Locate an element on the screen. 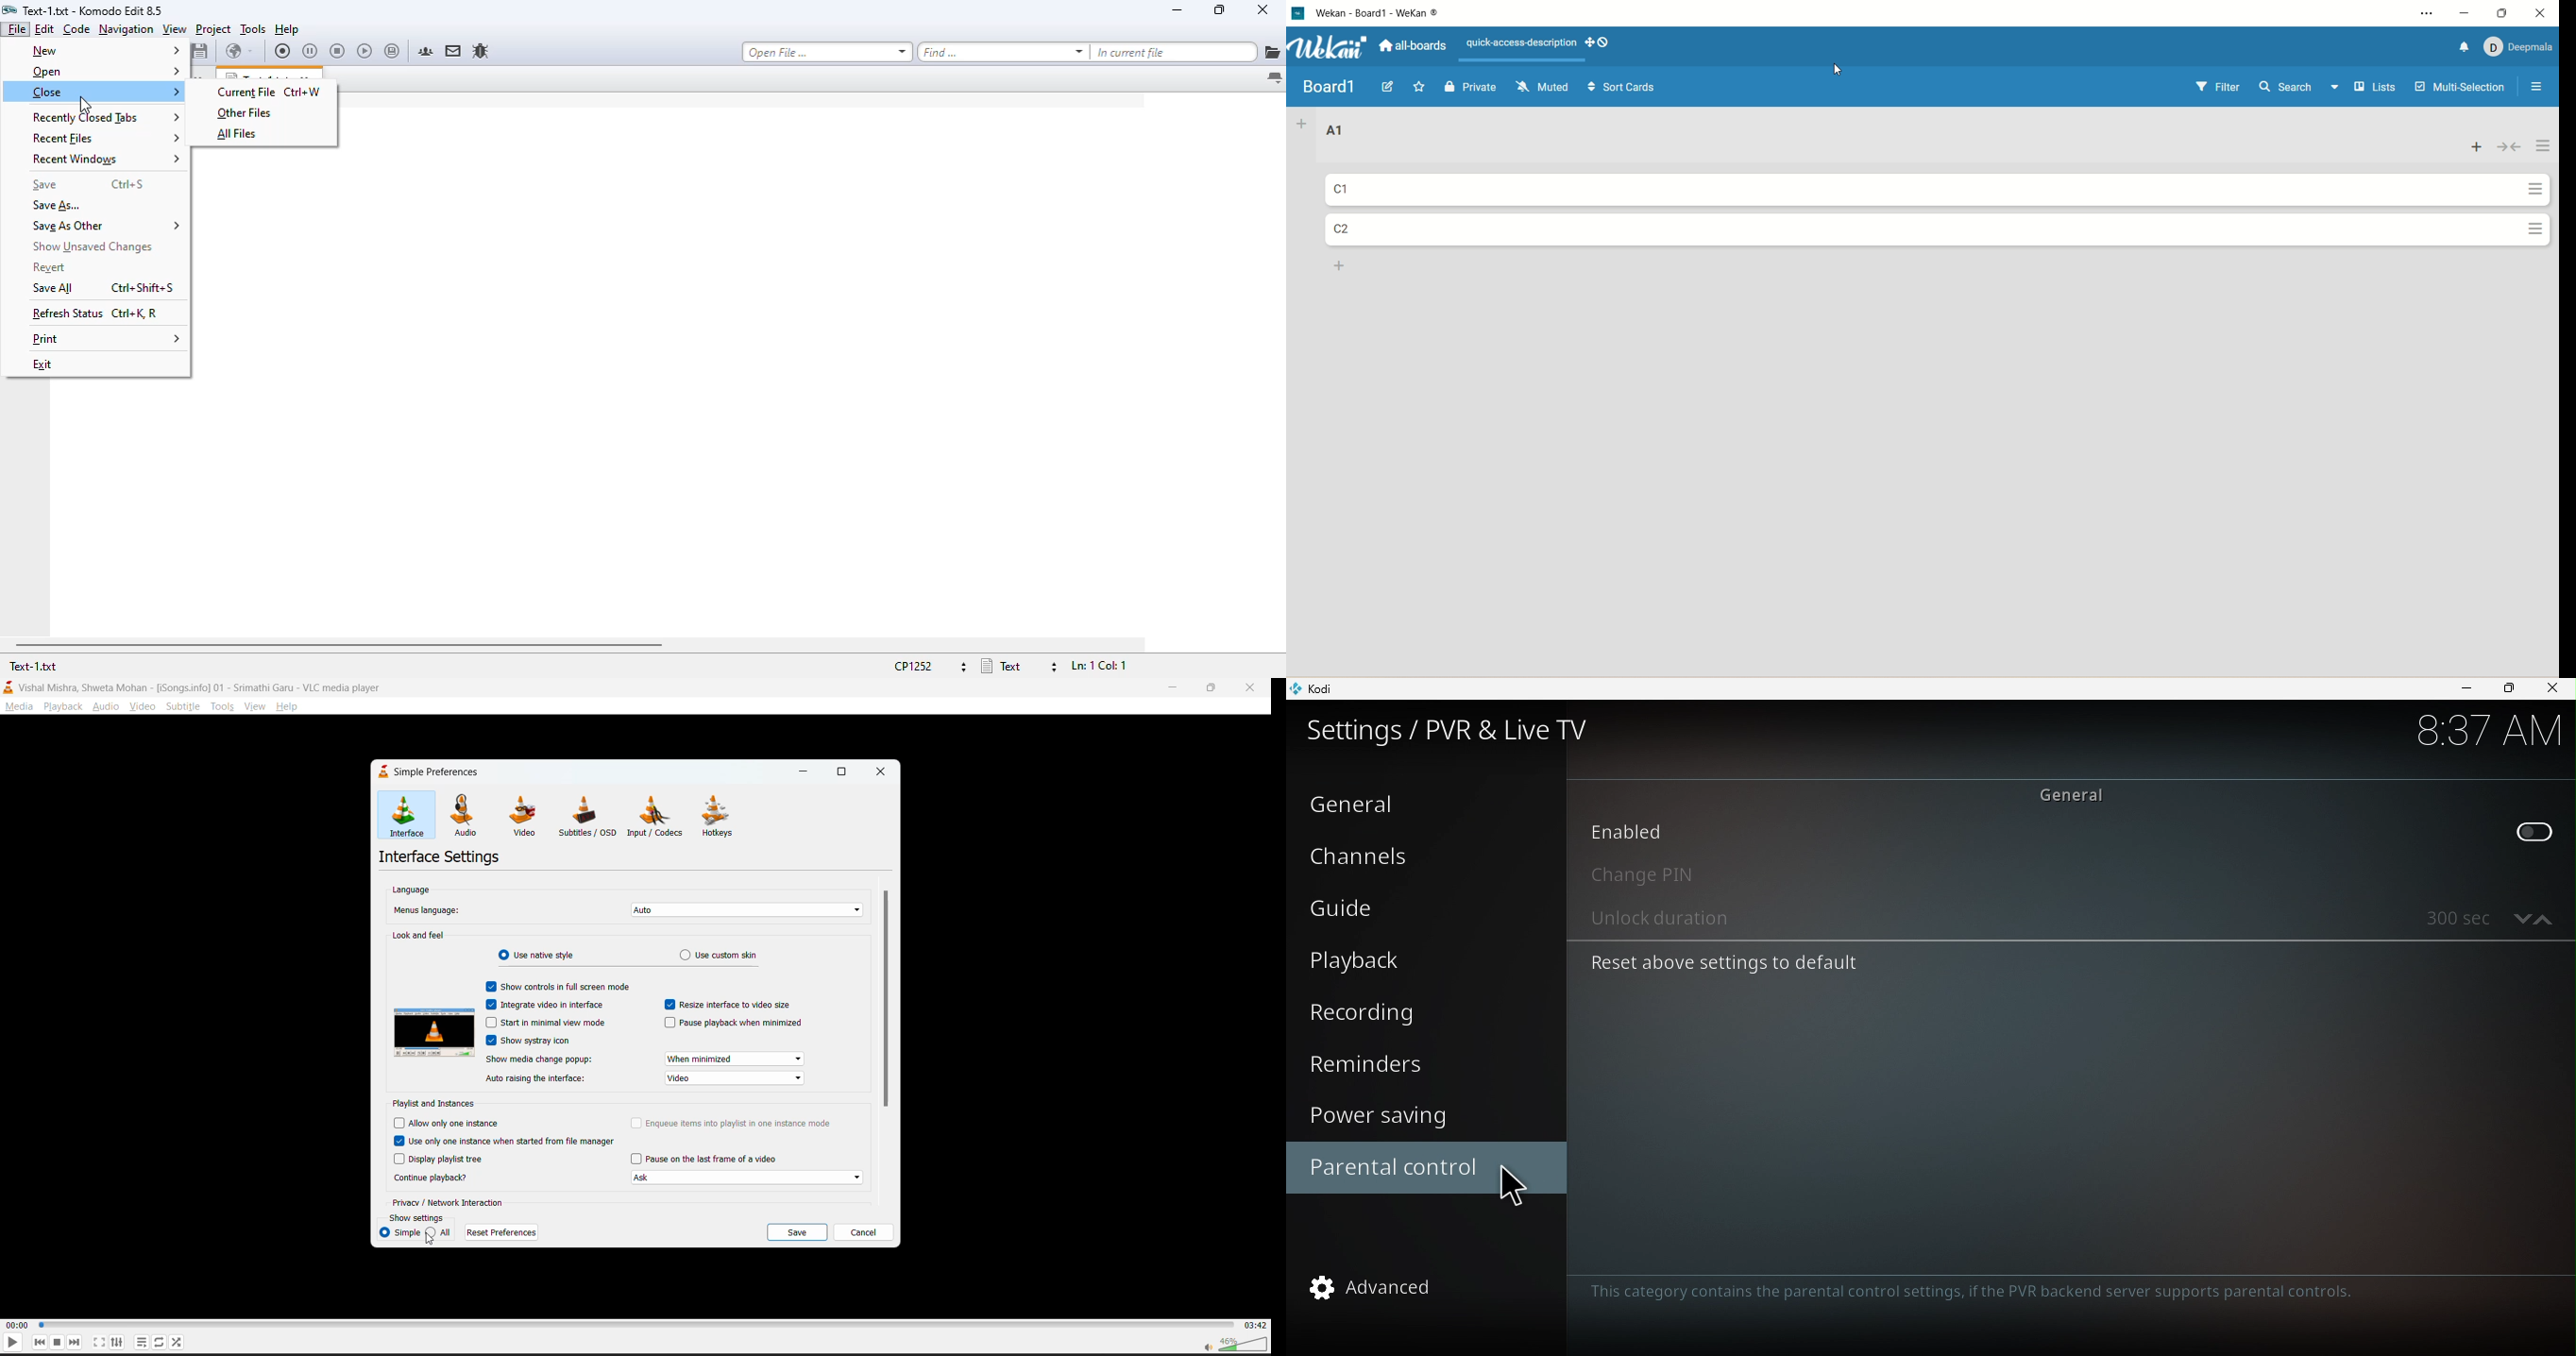 The height and width of the screenshot is (1372, 2576). media is located at coordinates (17, 705).